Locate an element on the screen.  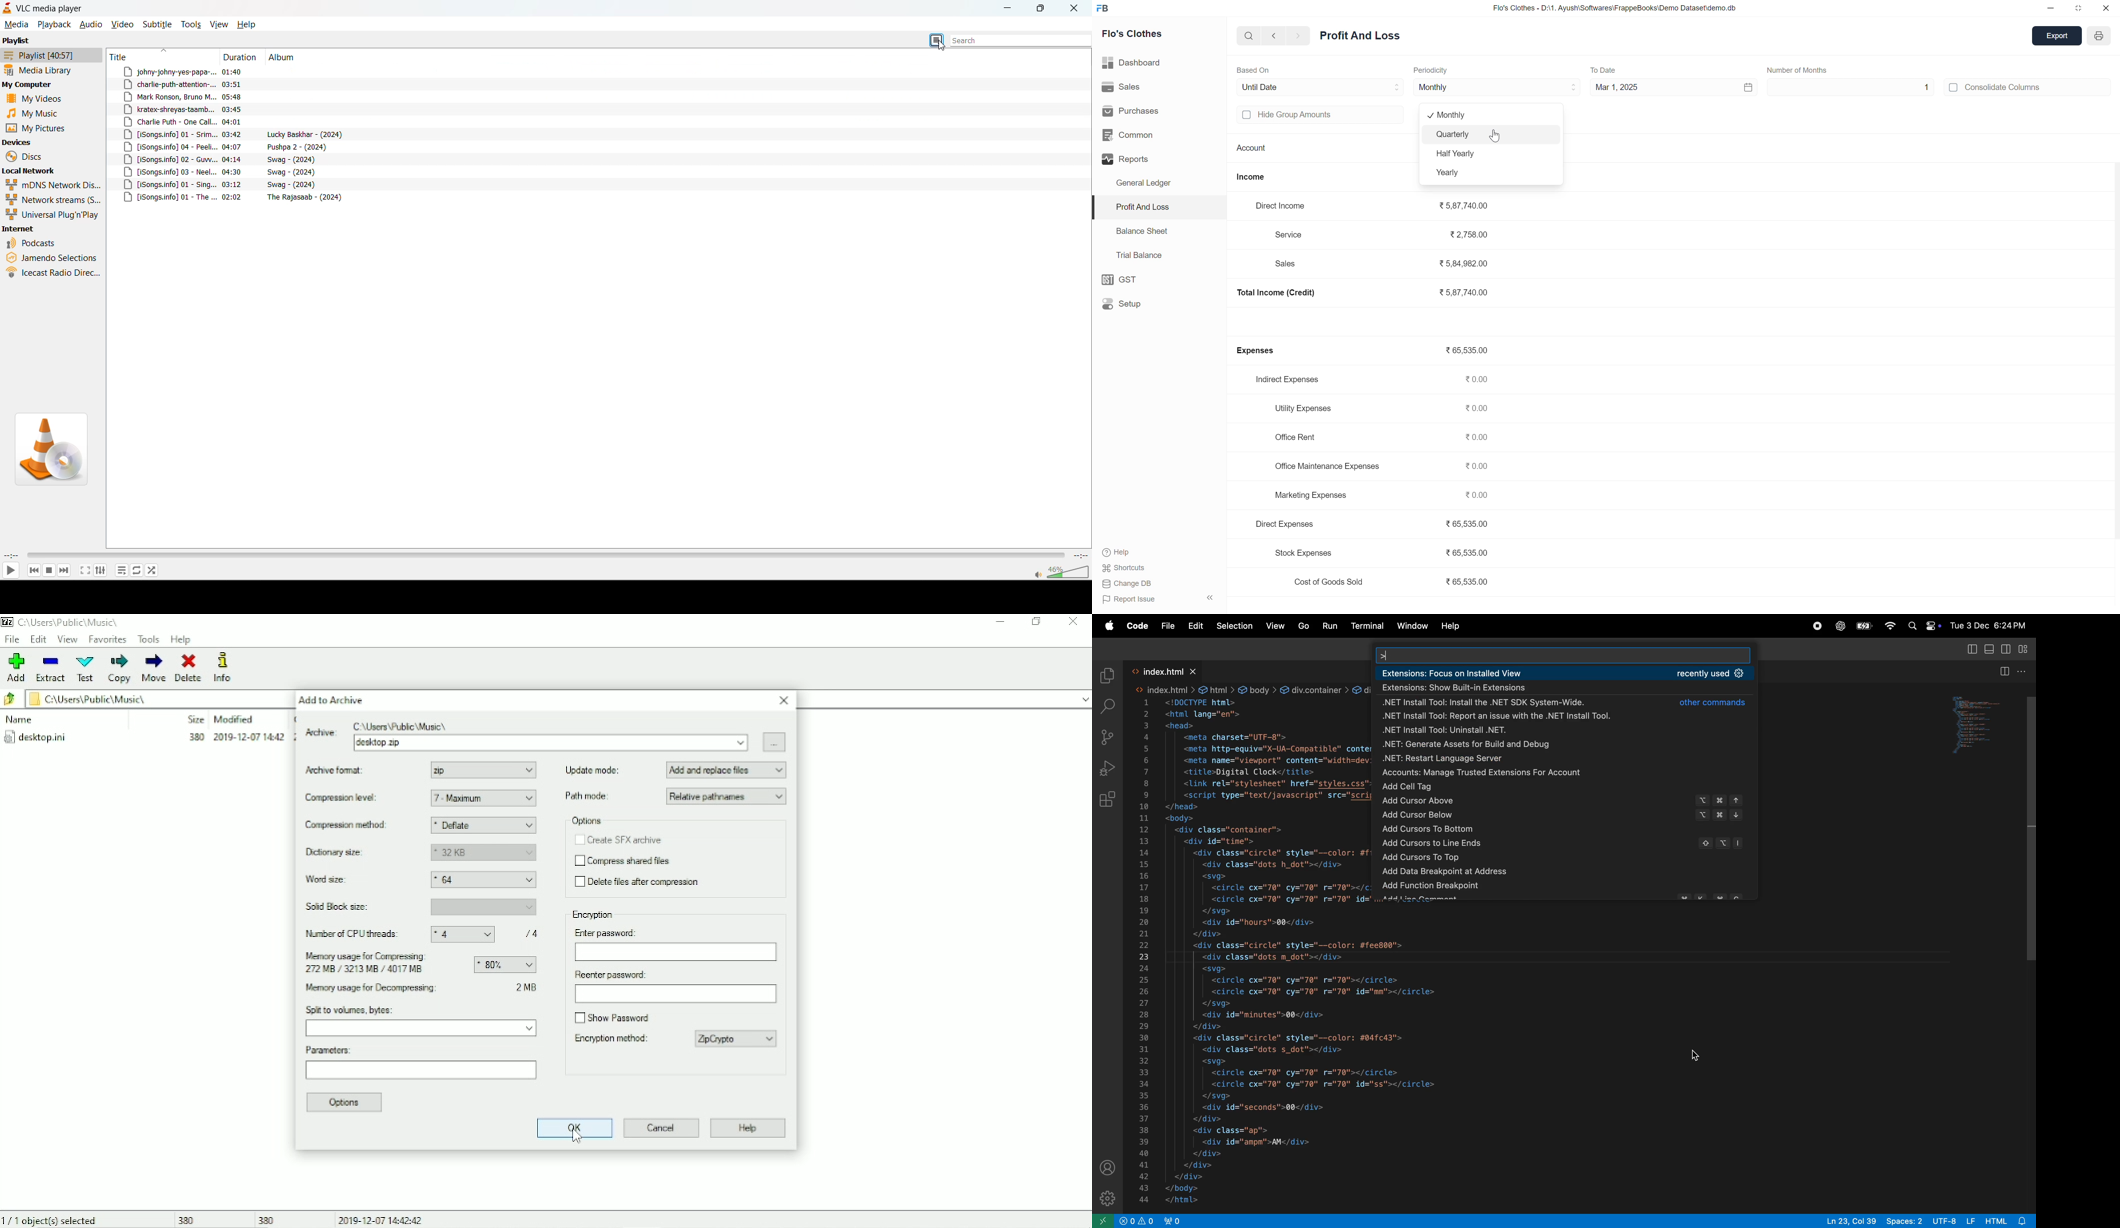
Open report print view is located at coordinates (2098, 35).